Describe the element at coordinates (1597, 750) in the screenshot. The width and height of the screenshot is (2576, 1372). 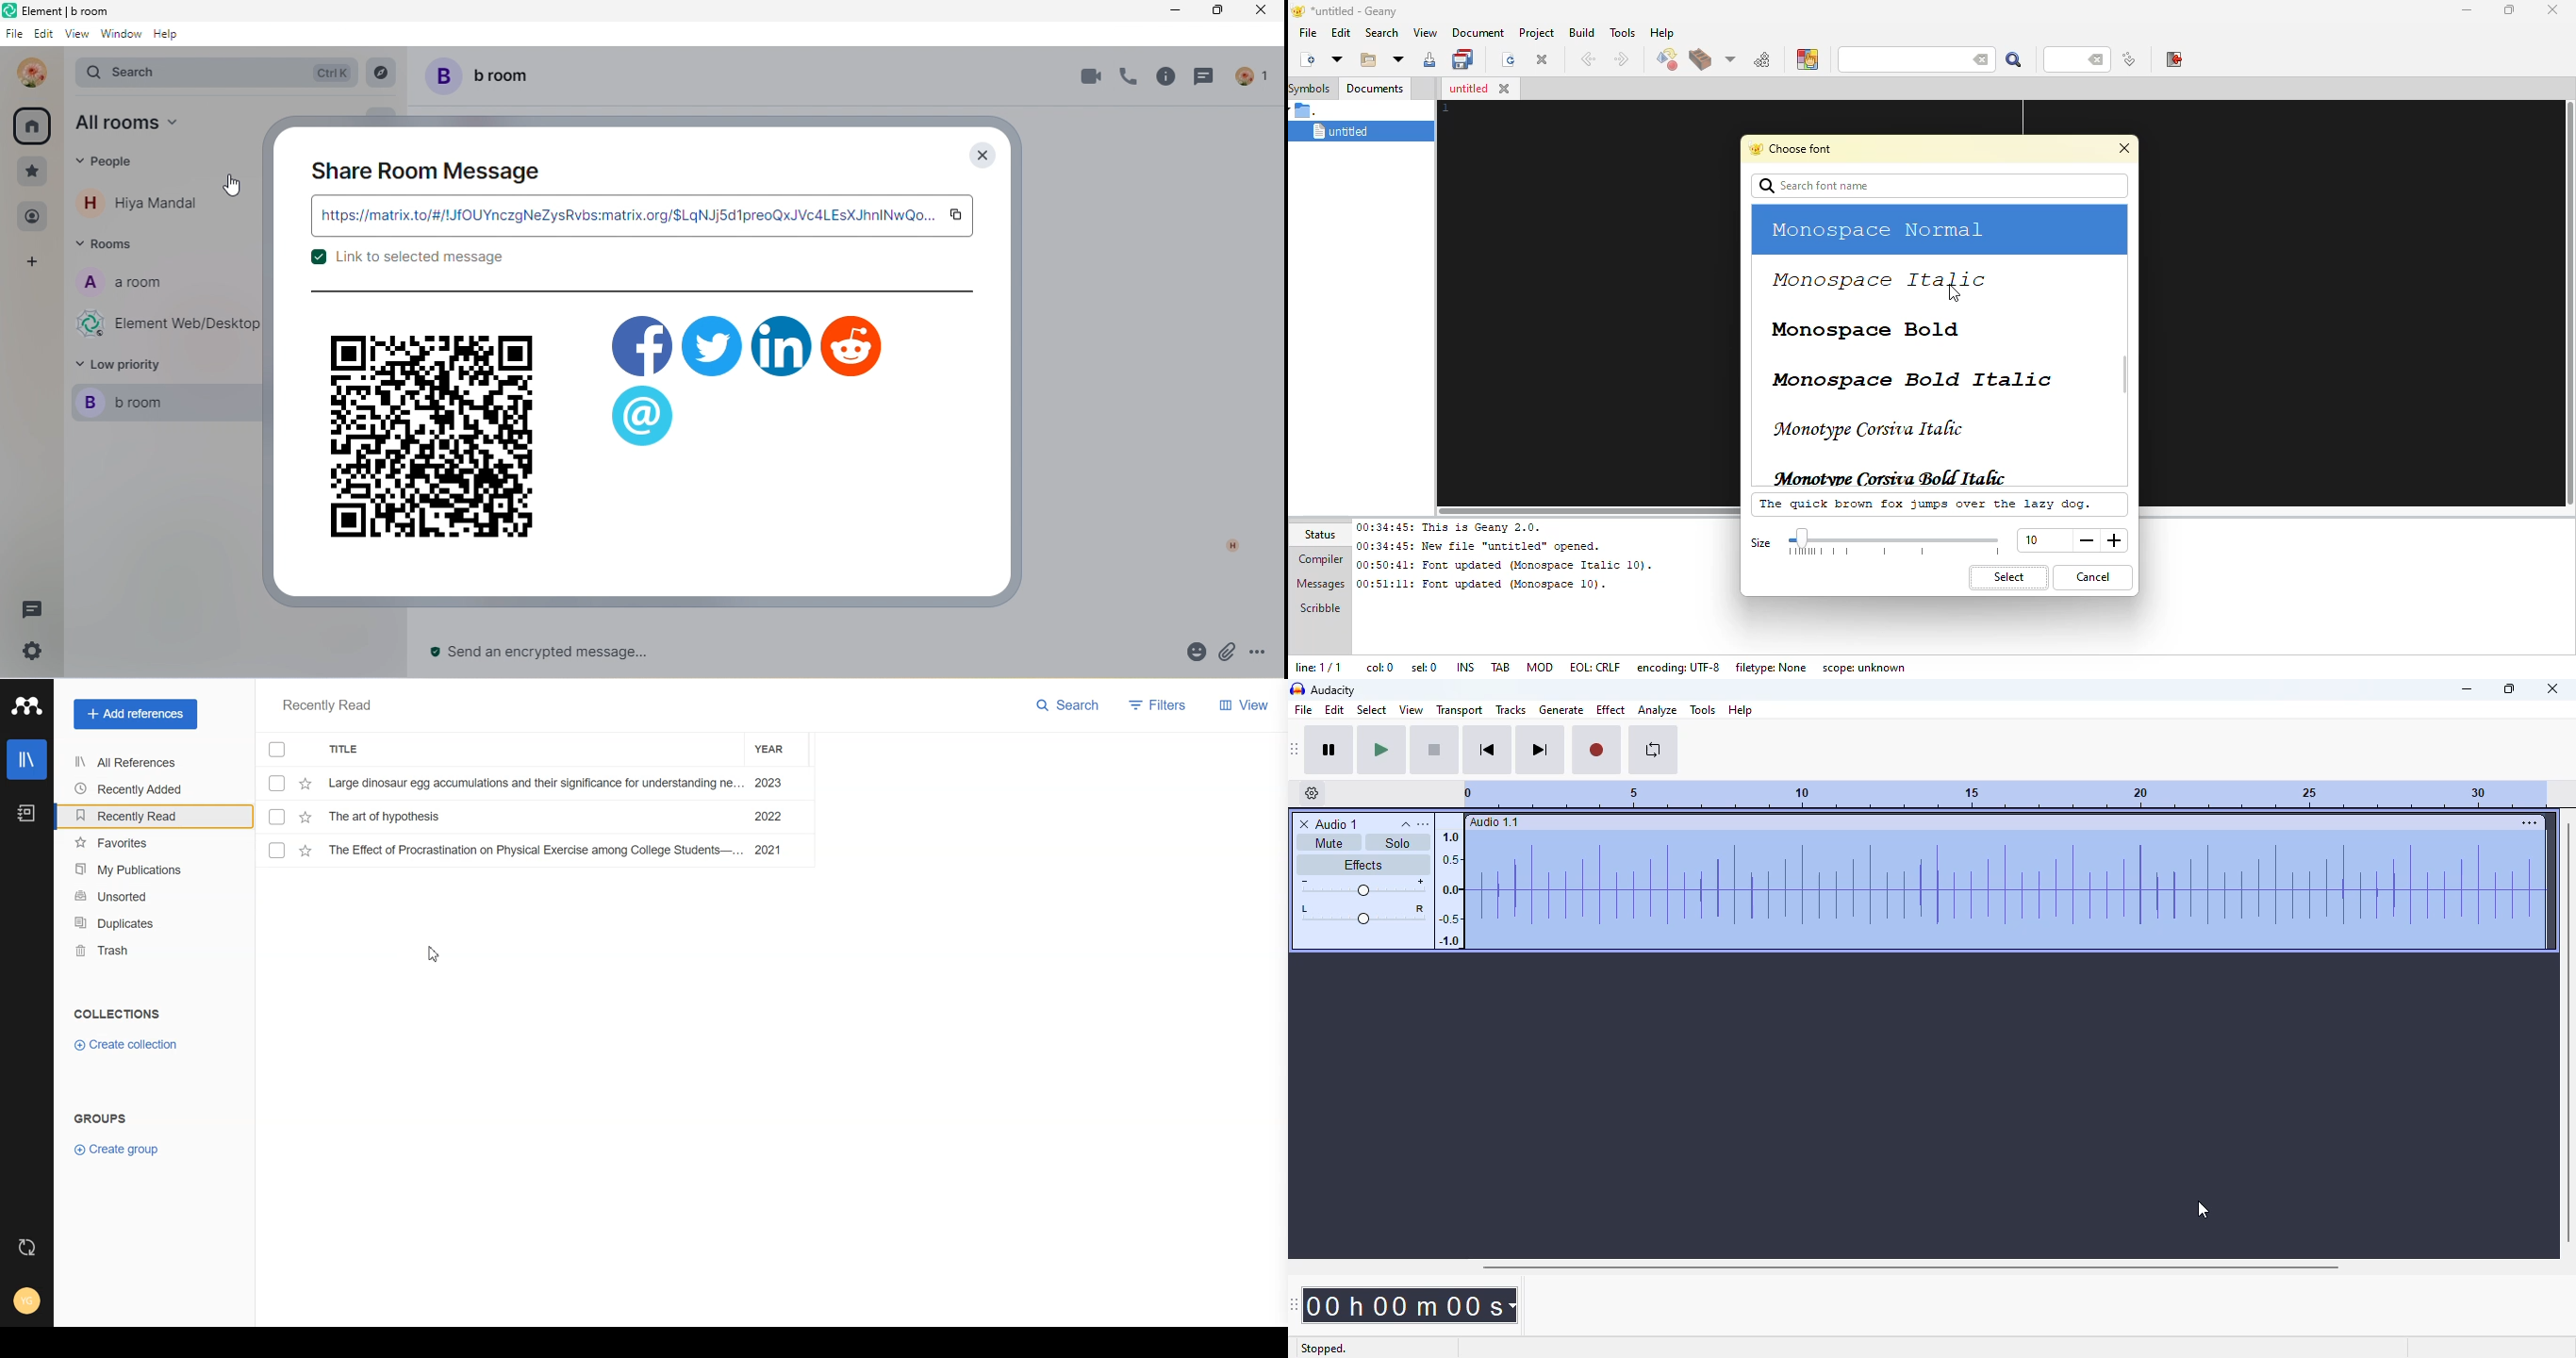
I see `record` at that location.